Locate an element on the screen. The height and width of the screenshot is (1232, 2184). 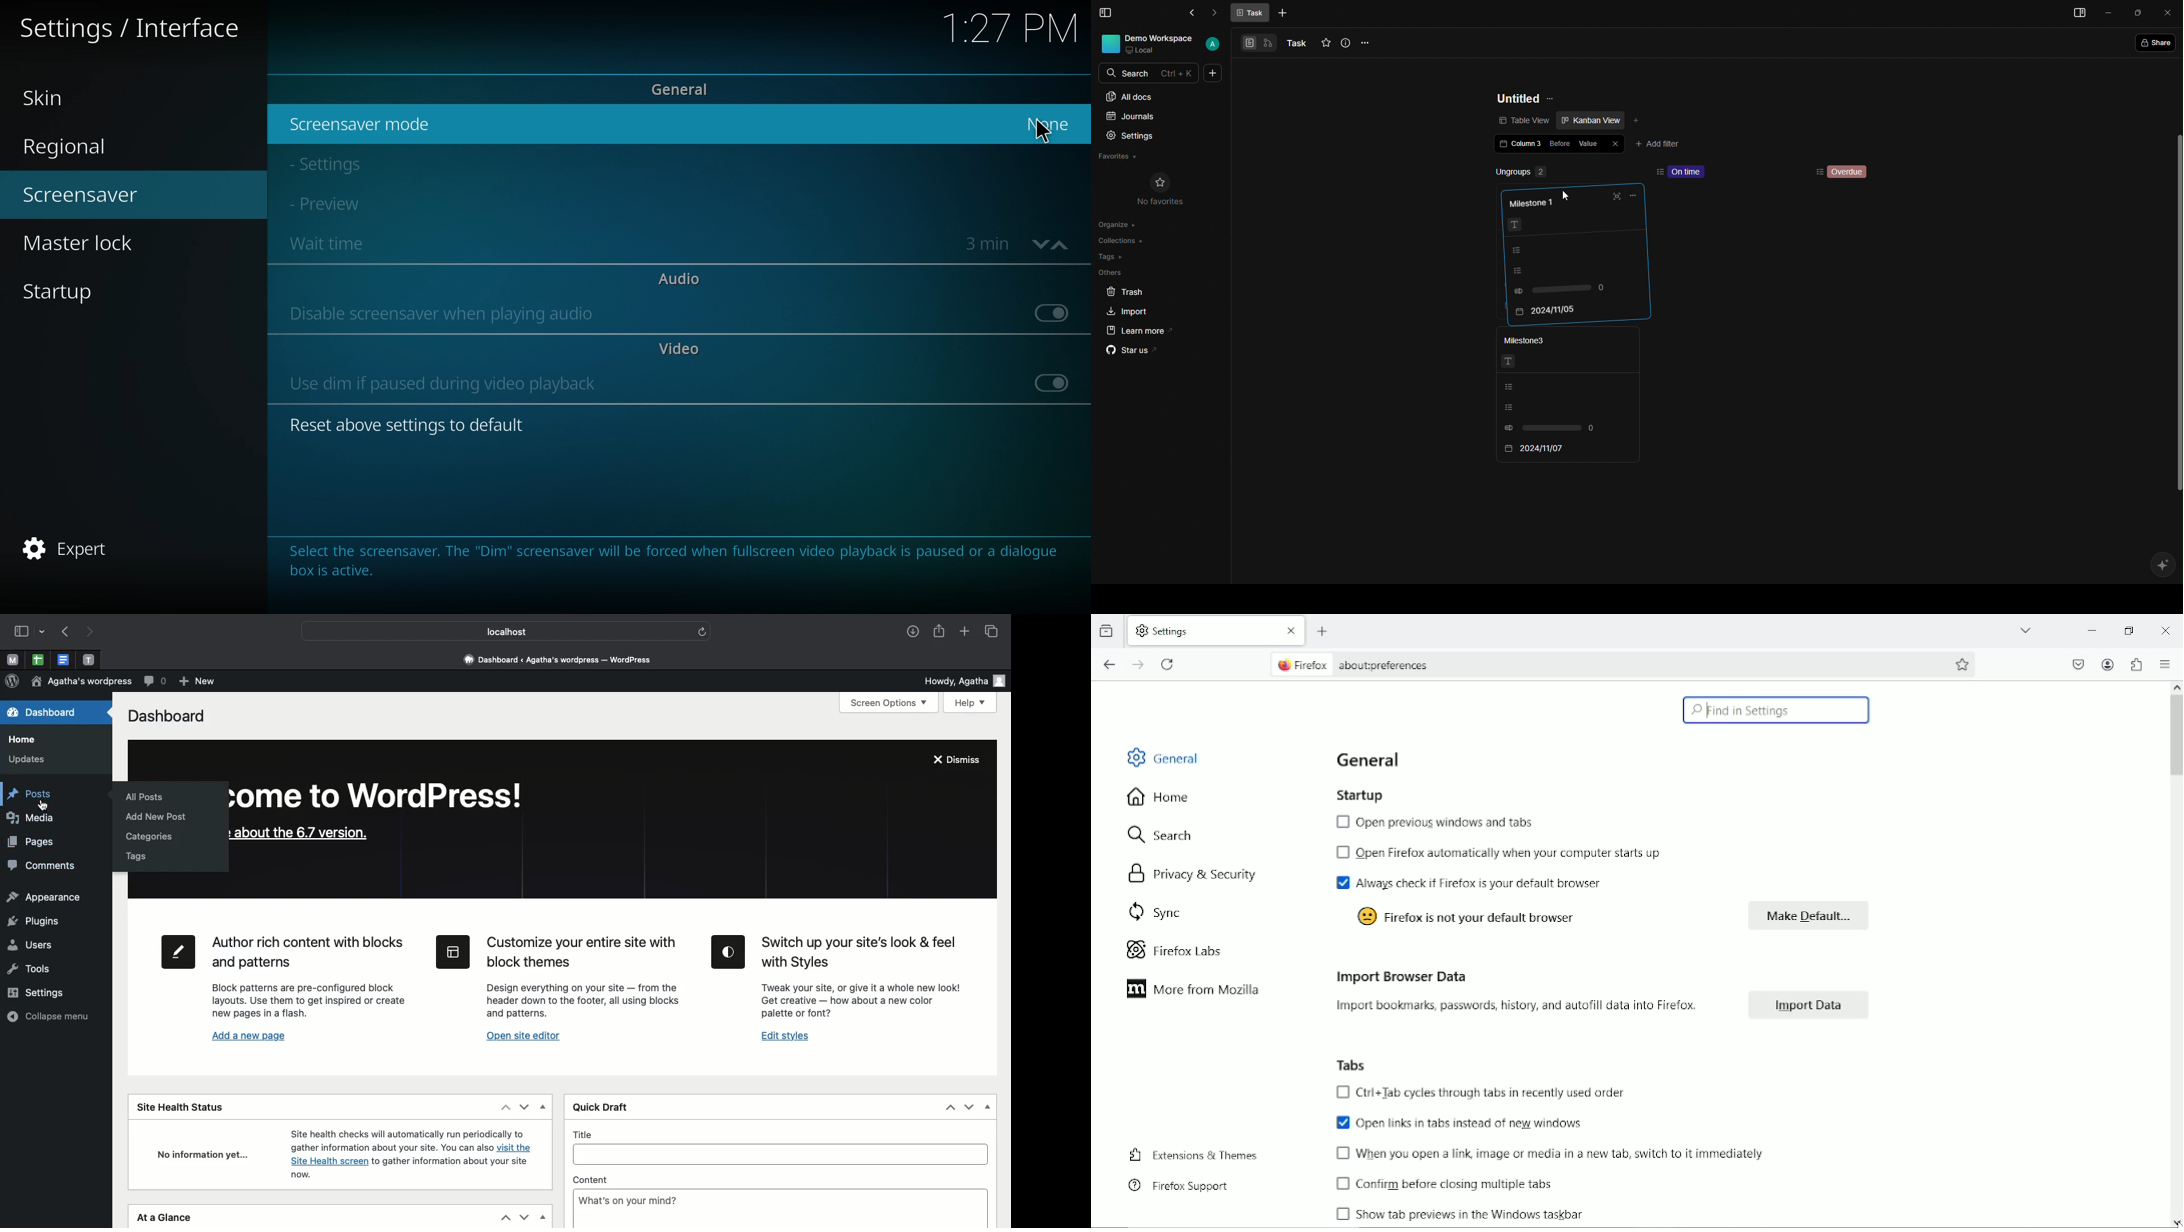
Favourites is located at coordinates (1325, 42).